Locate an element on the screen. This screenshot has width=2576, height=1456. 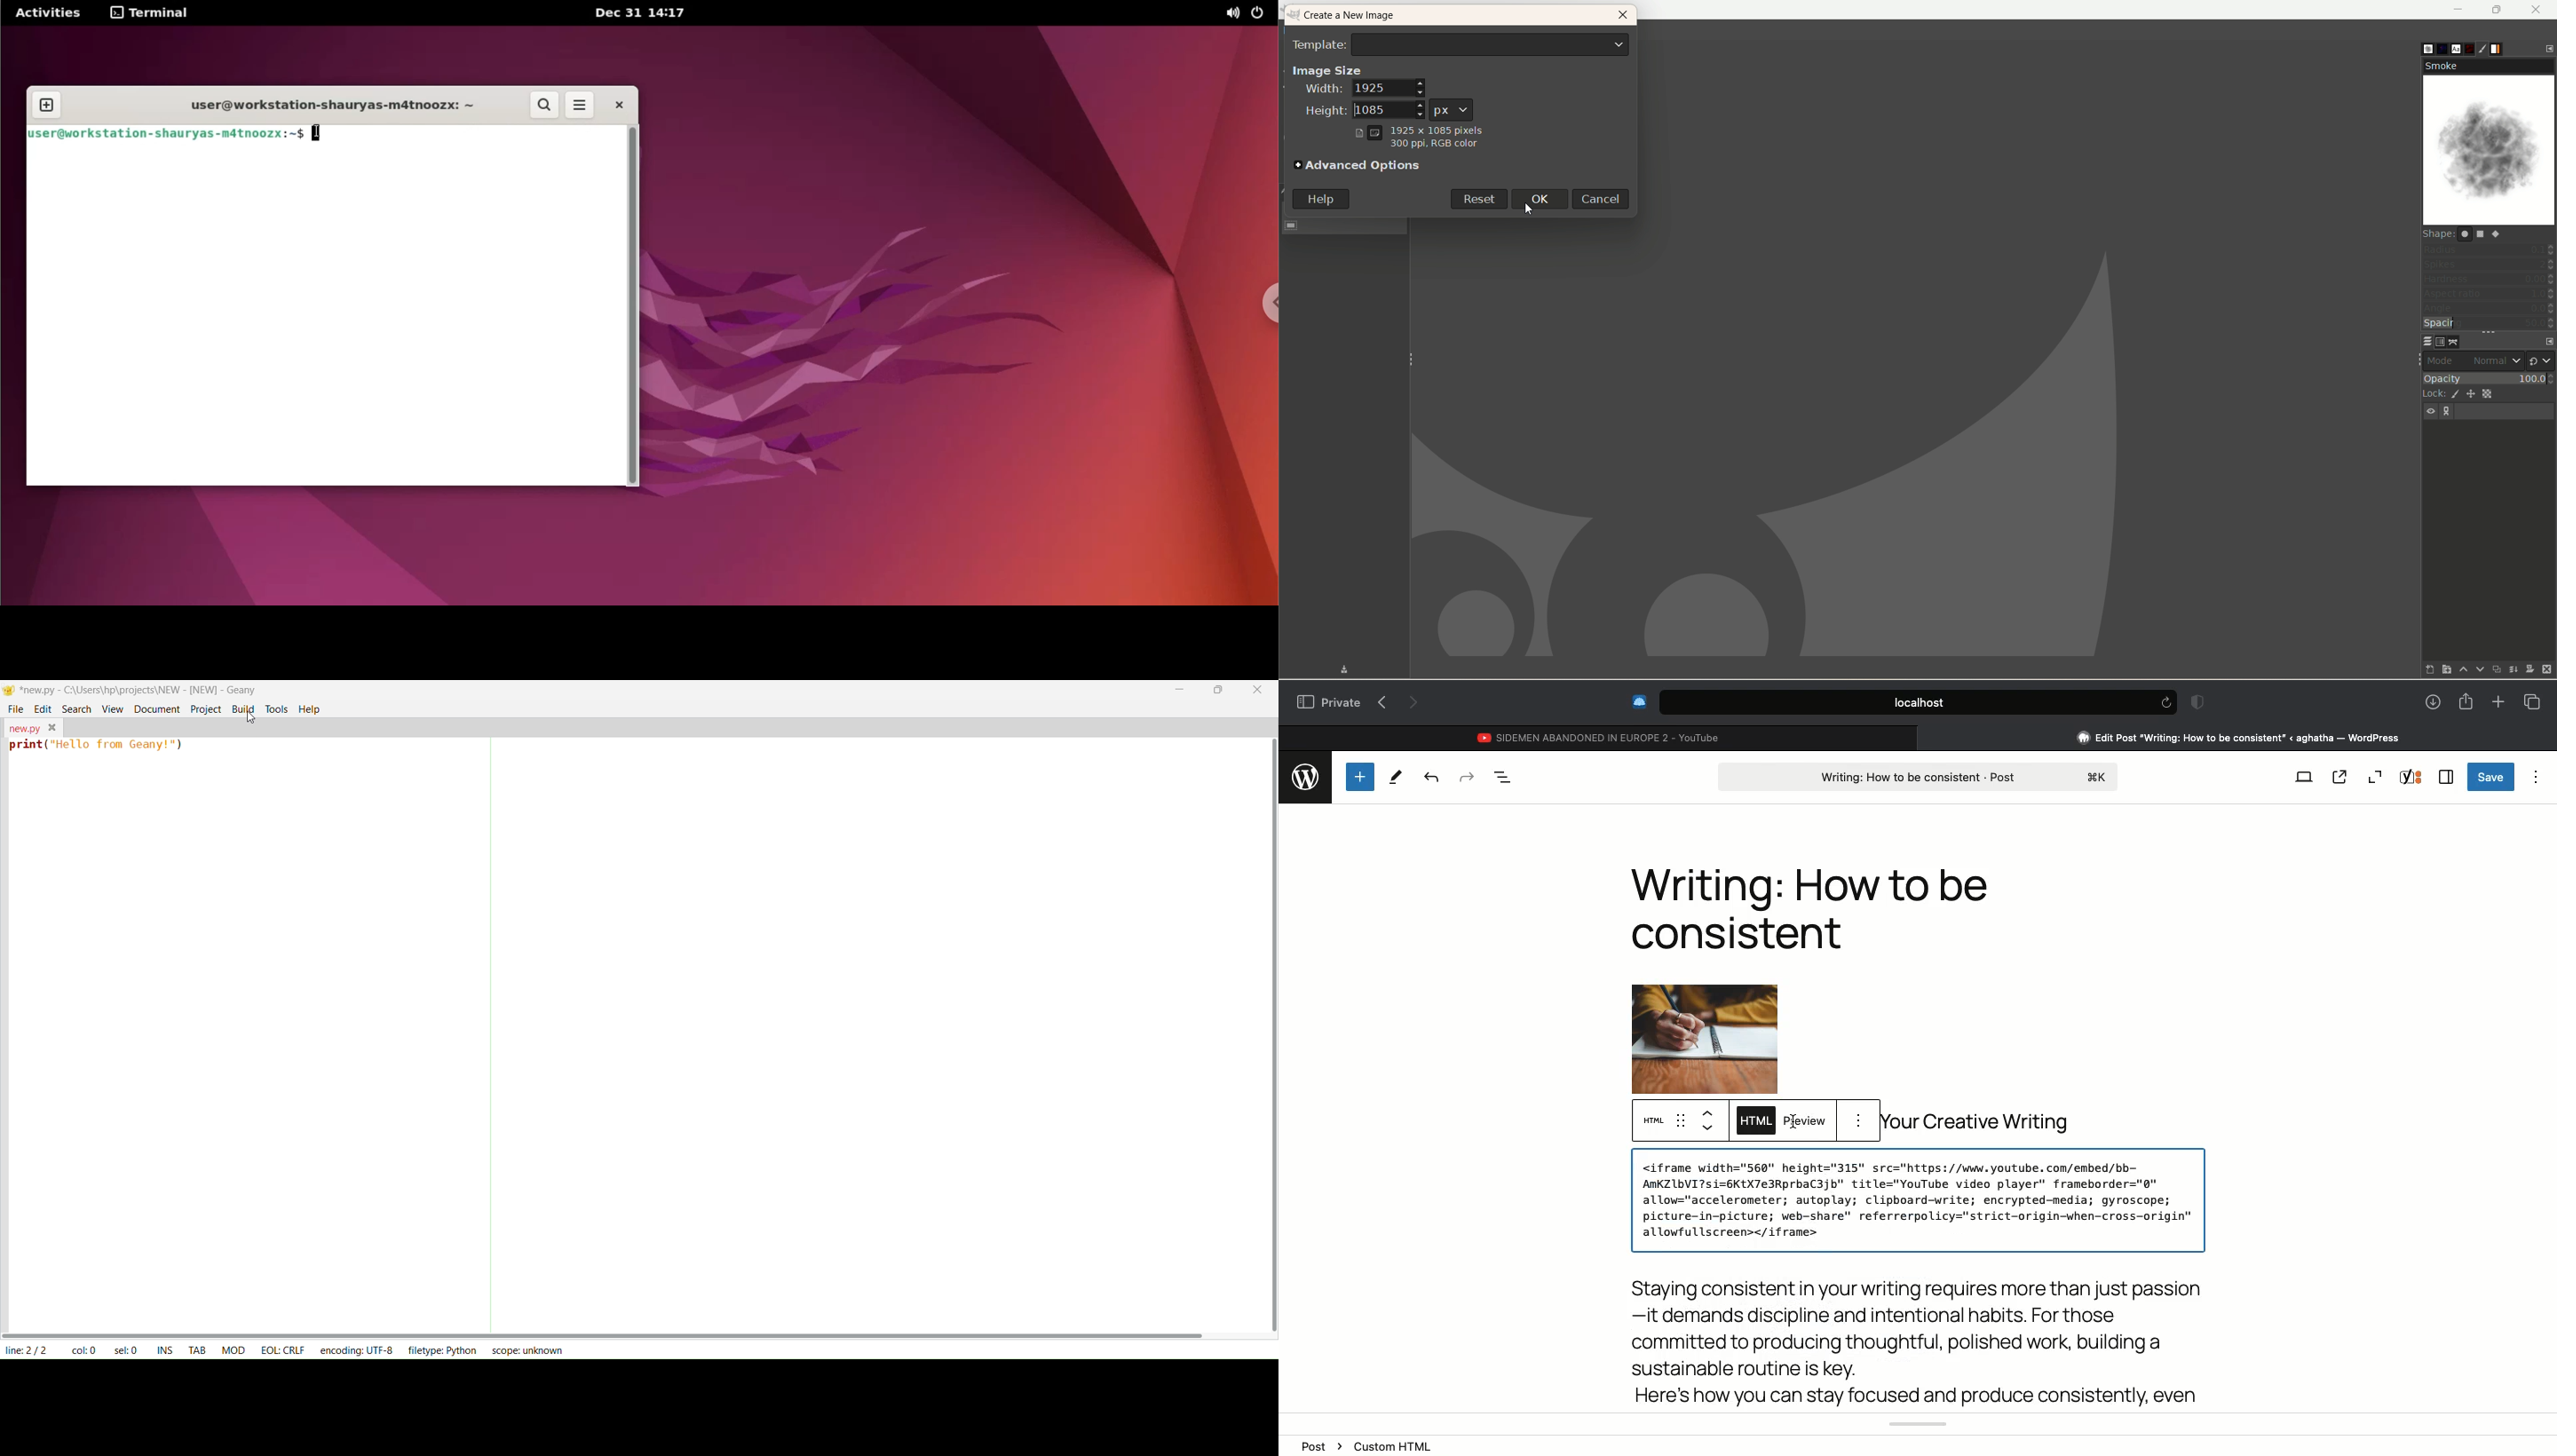
Extensions is located at coordinates (1637, 701).